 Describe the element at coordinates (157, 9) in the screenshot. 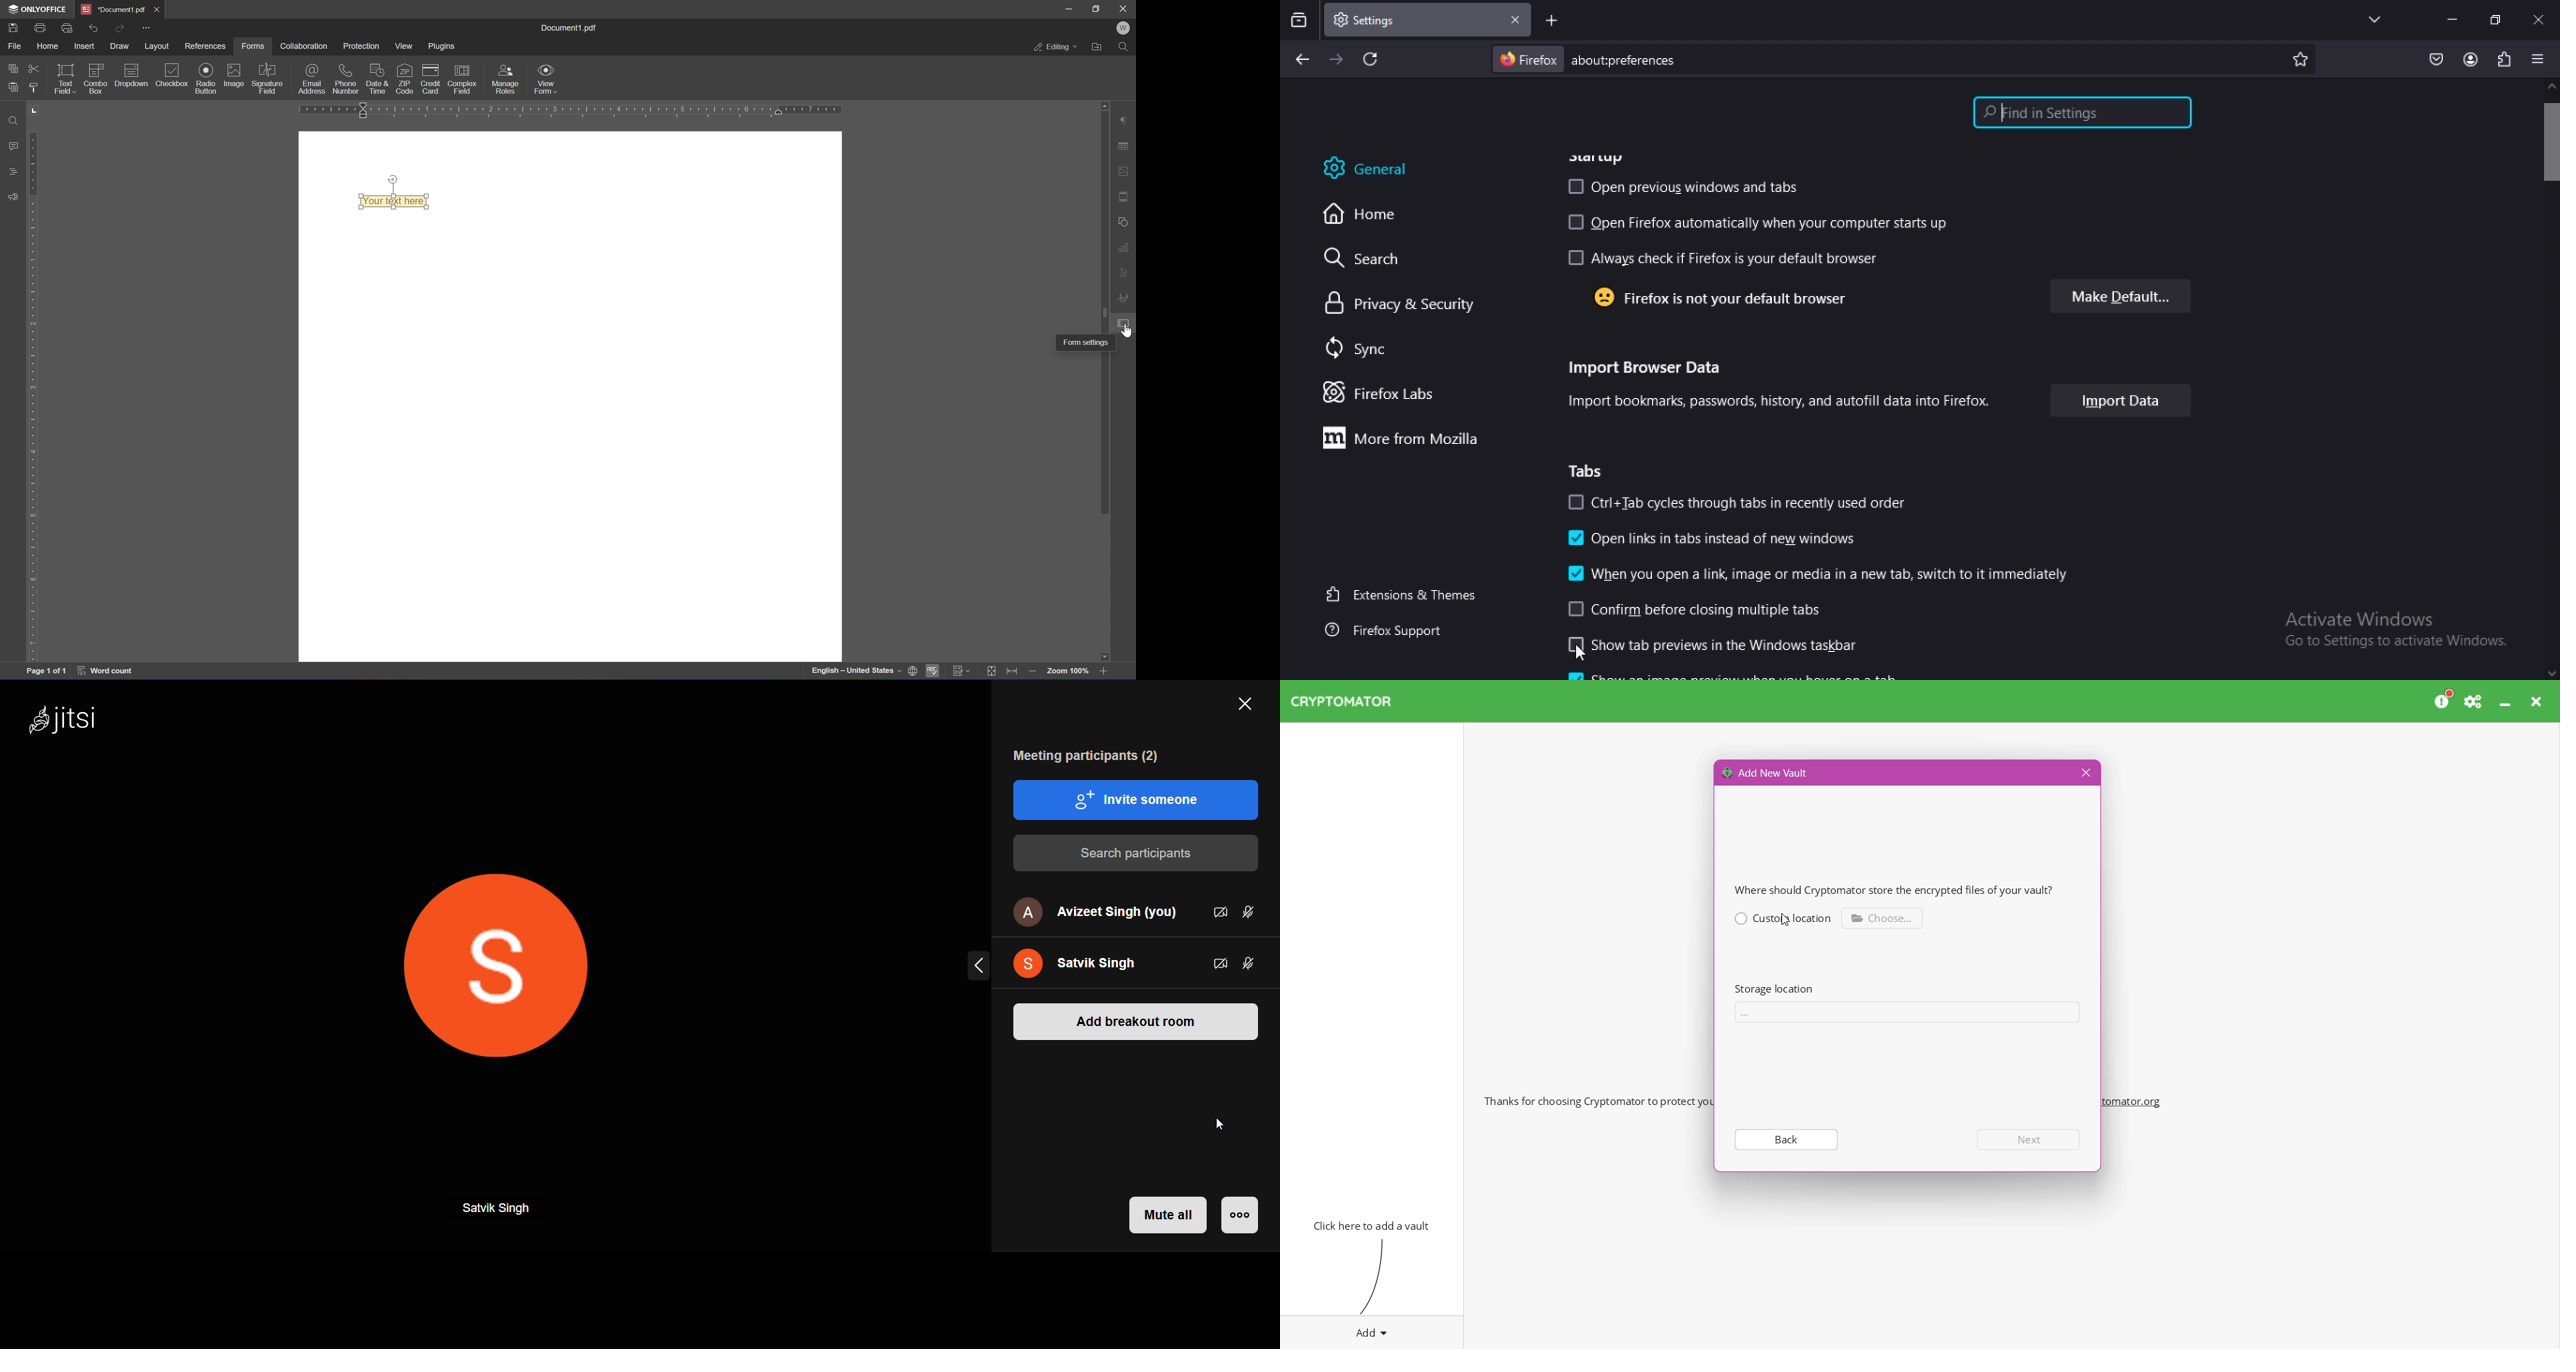

I see `Close` at that location.